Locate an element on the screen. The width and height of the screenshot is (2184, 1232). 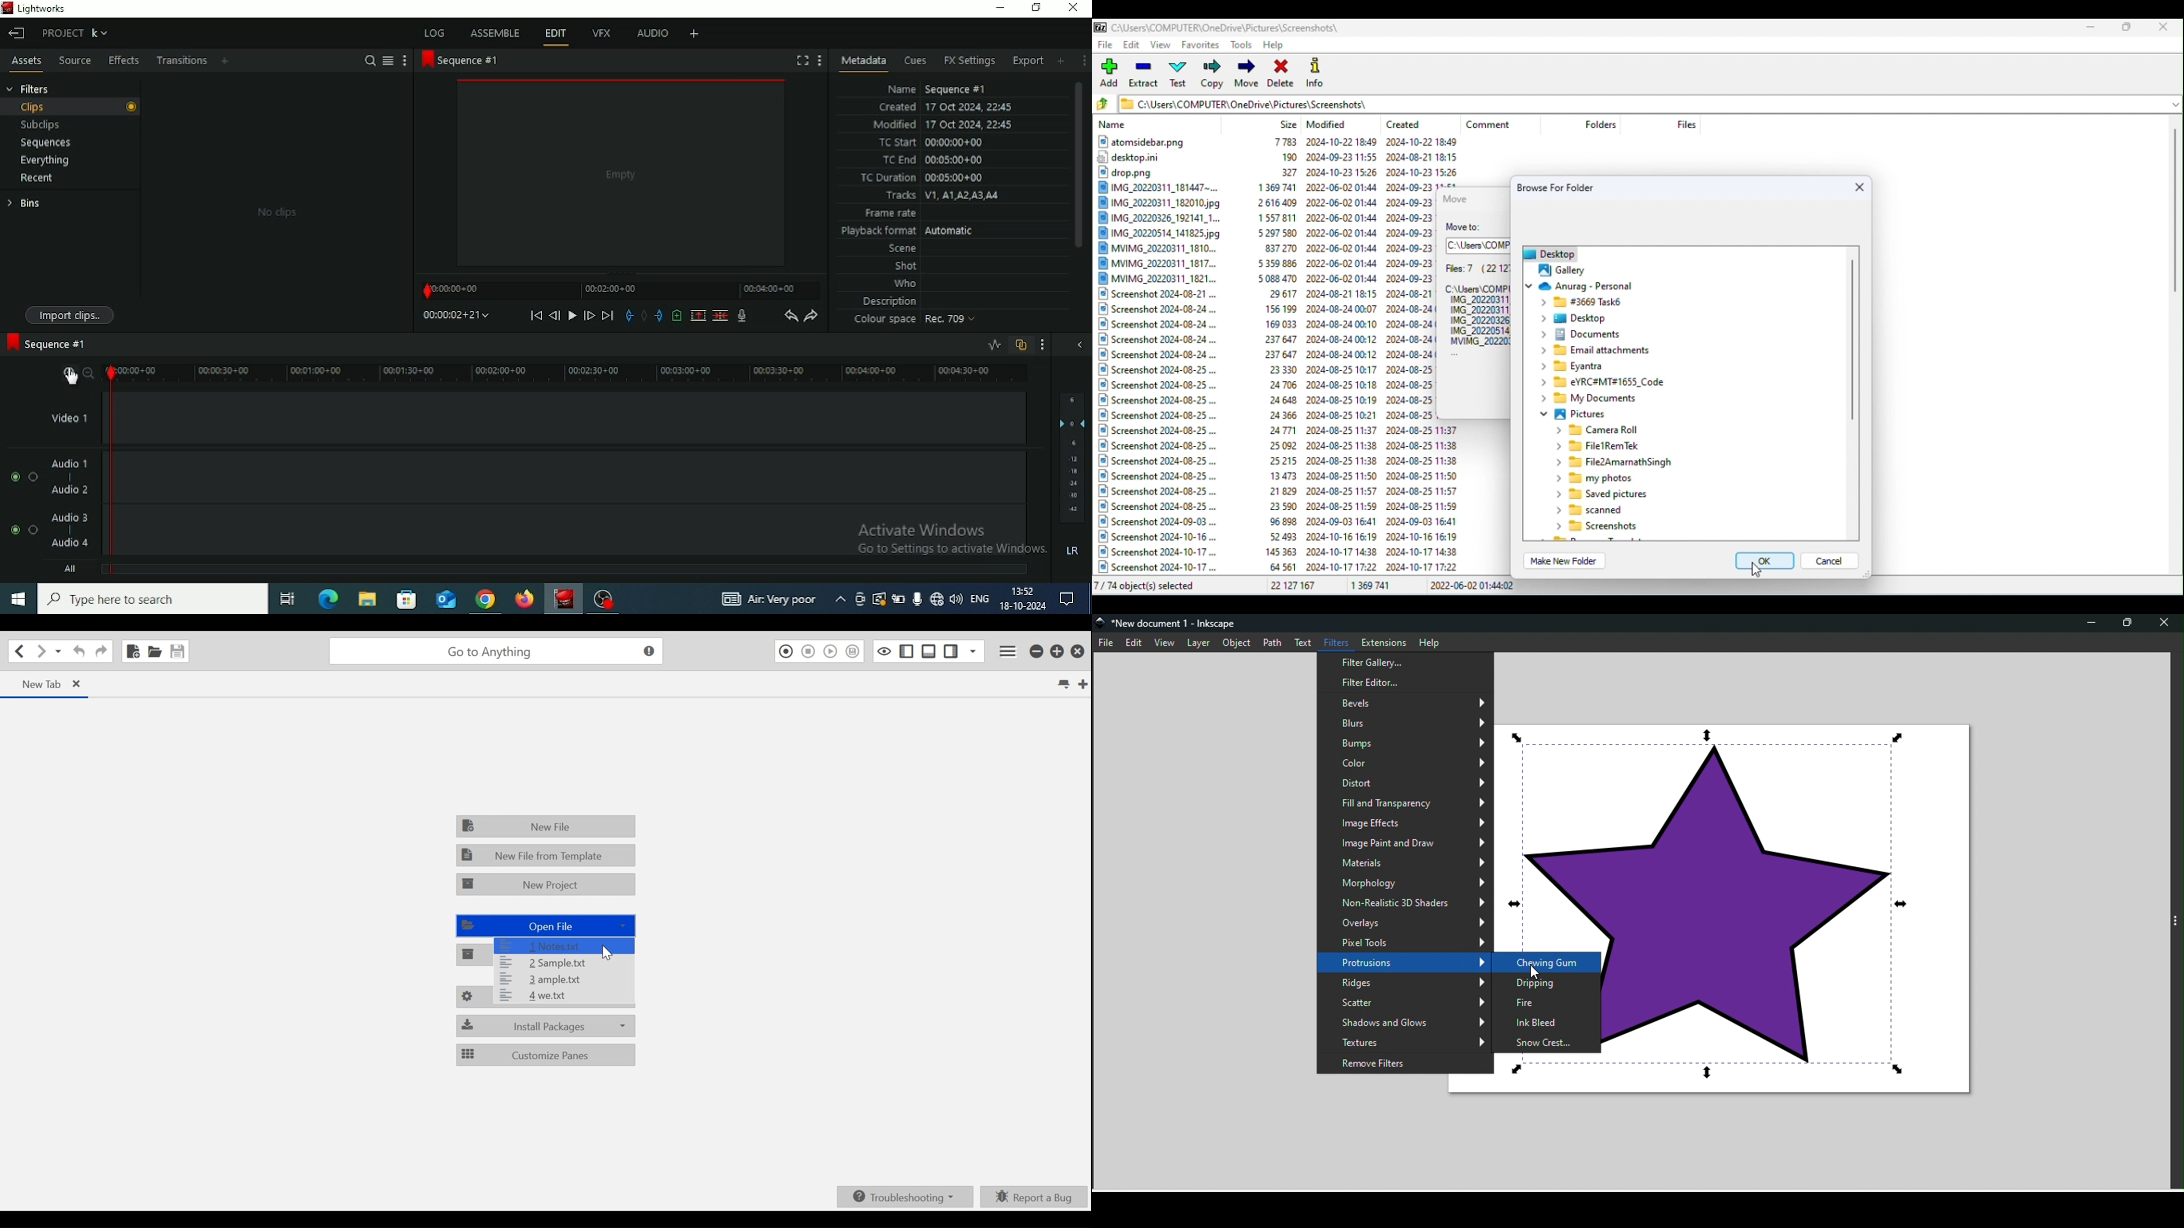
Lightworks is located at coordinates (42, 8).